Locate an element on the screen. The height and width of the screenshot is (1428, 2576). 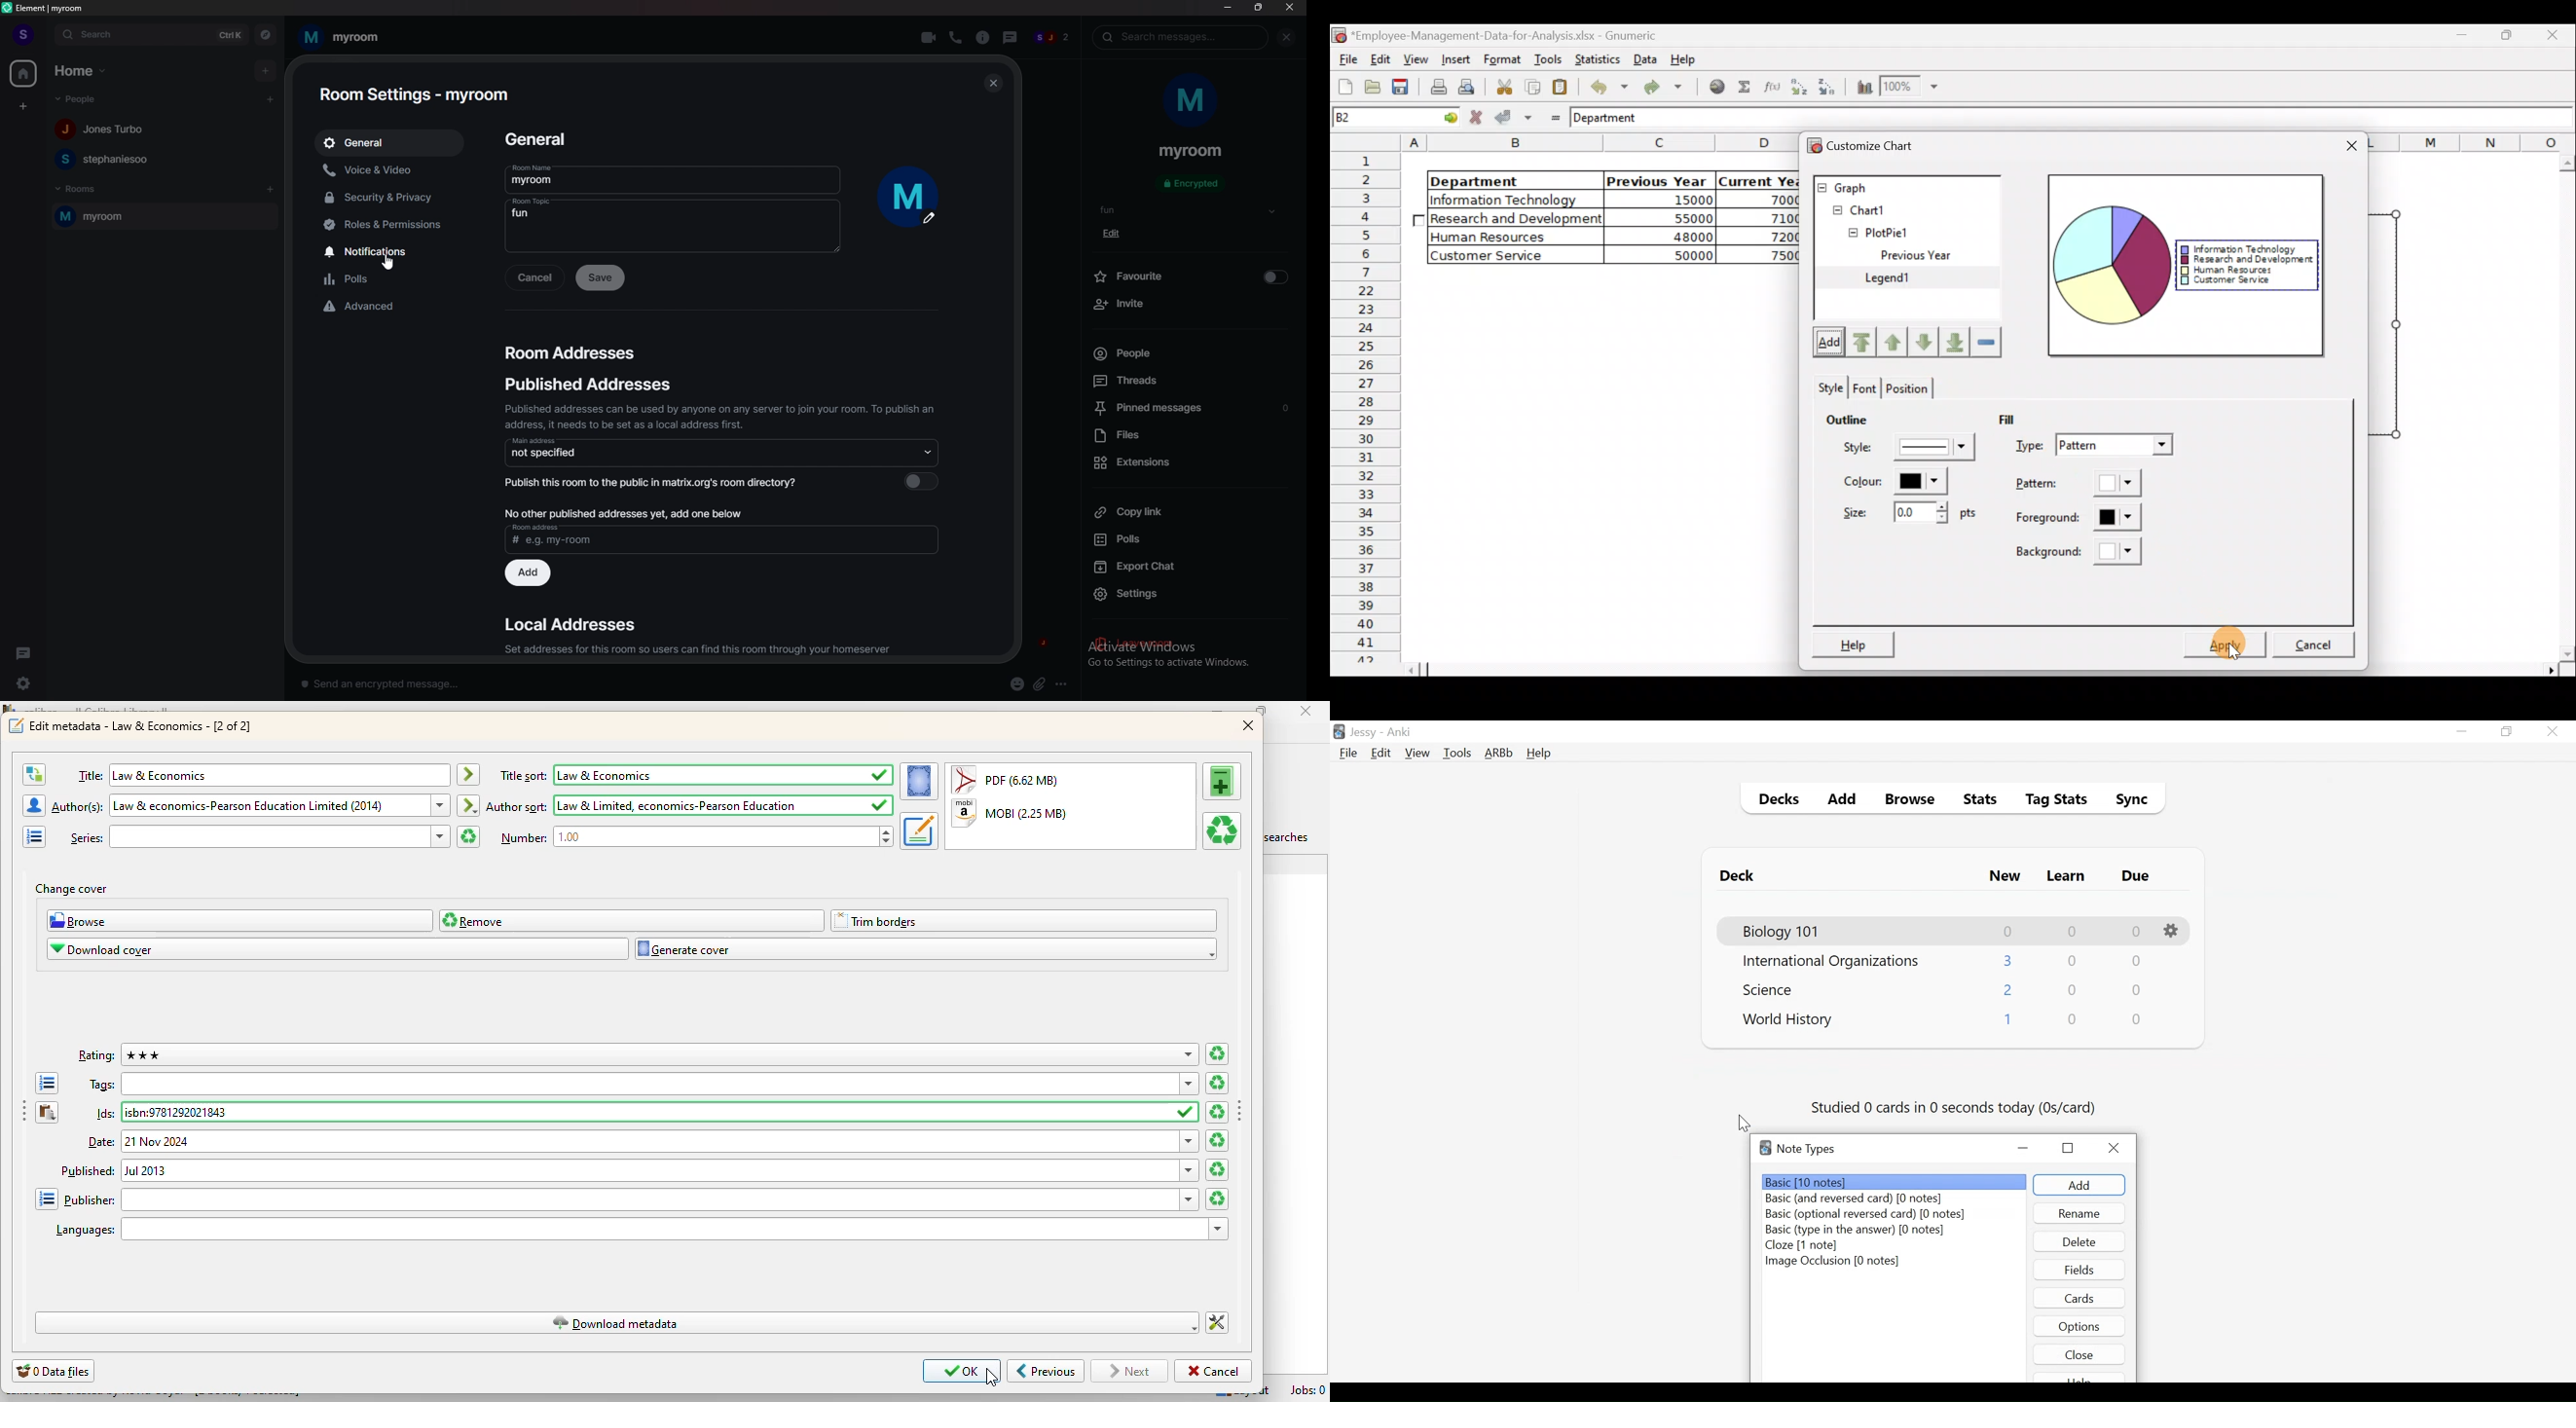
Customize chart is located at coordinates (1887, 146).